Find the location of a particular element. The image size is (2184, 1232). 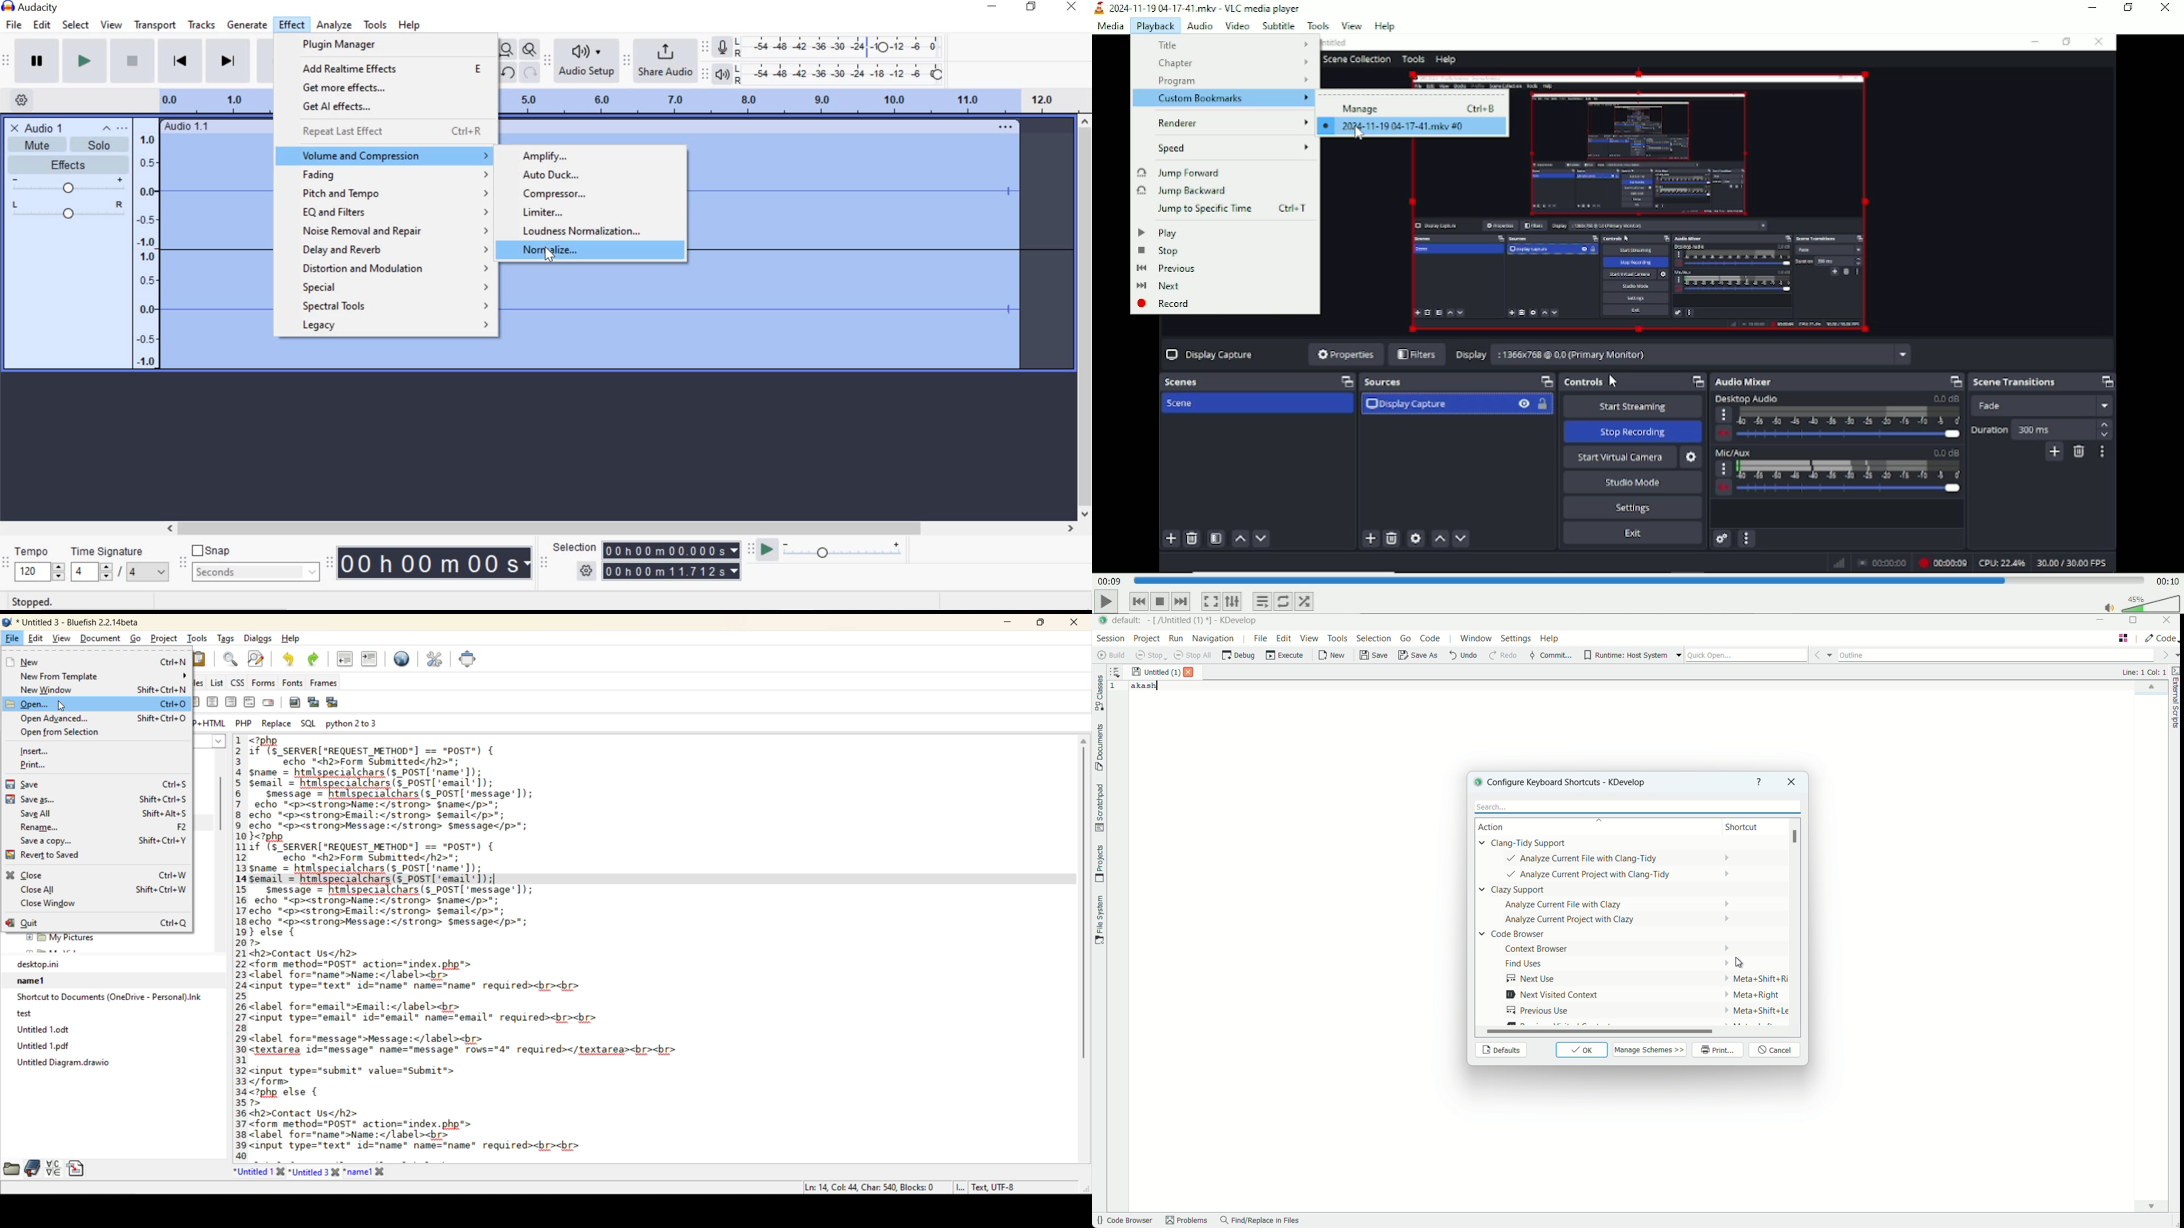

Playback speed is located at coordinates (846, 552).